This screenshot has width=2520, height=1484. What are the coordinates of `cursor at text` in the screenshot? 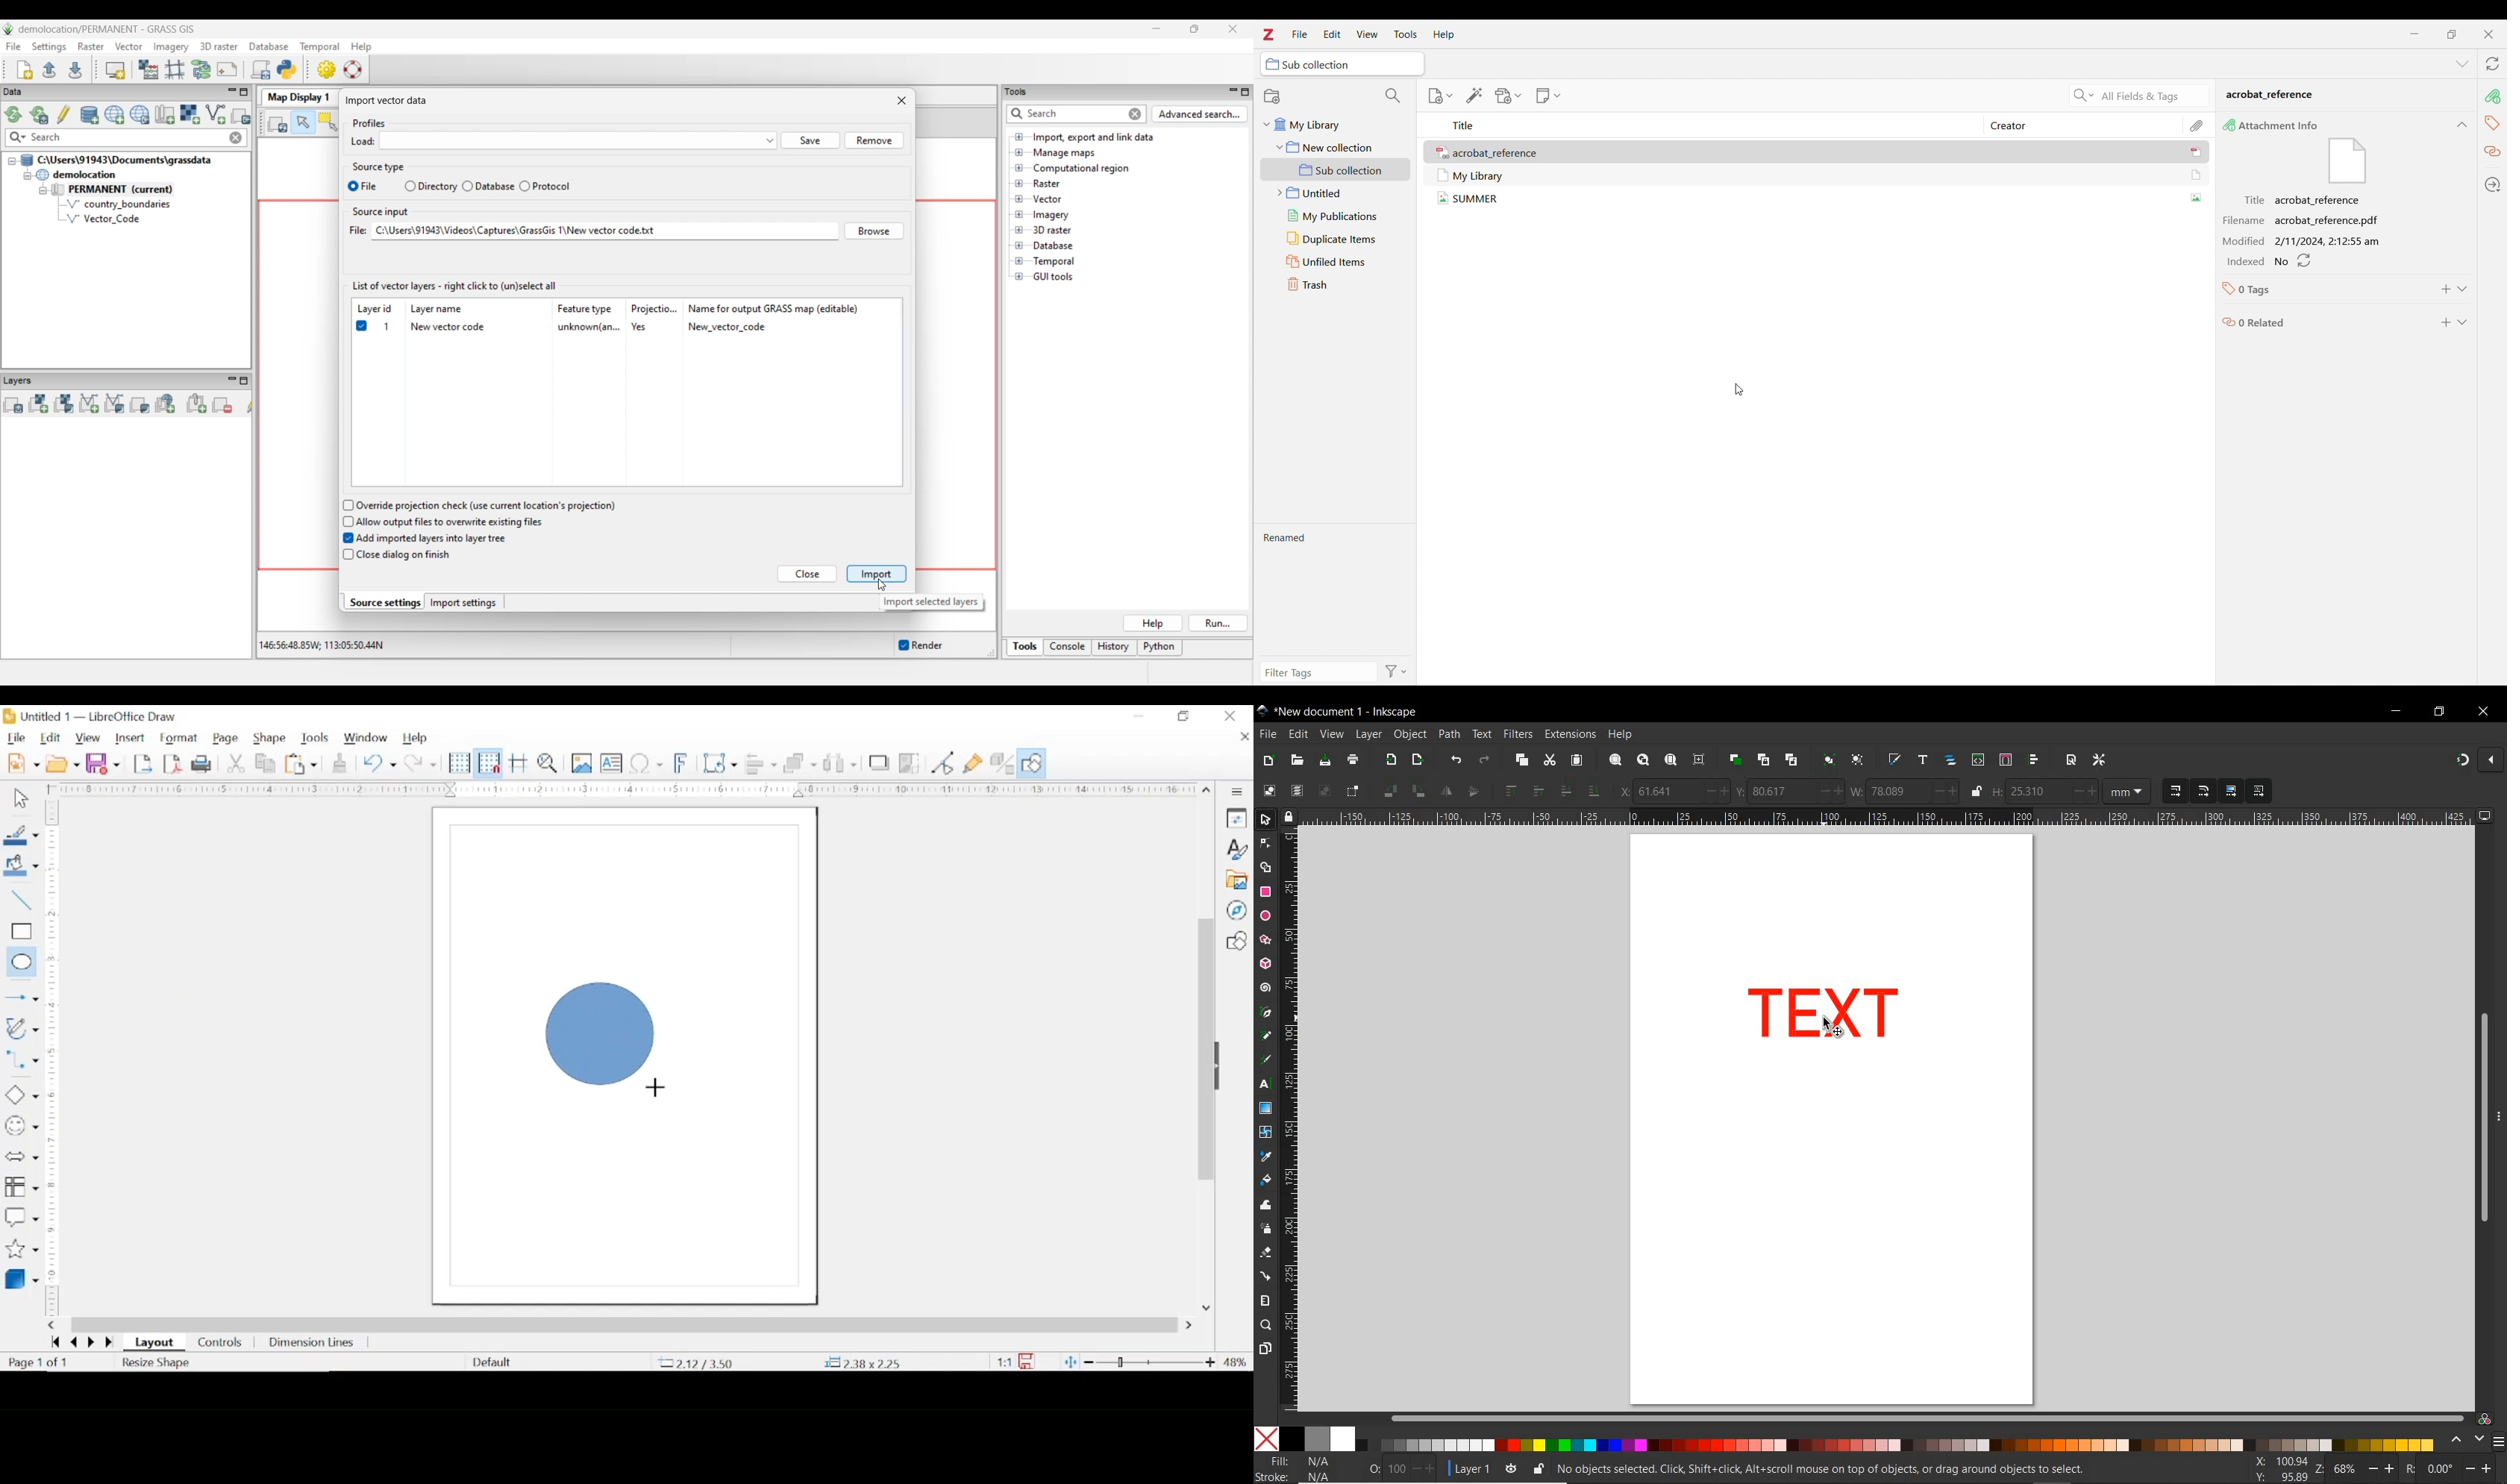 It's located at (1834, 1027).